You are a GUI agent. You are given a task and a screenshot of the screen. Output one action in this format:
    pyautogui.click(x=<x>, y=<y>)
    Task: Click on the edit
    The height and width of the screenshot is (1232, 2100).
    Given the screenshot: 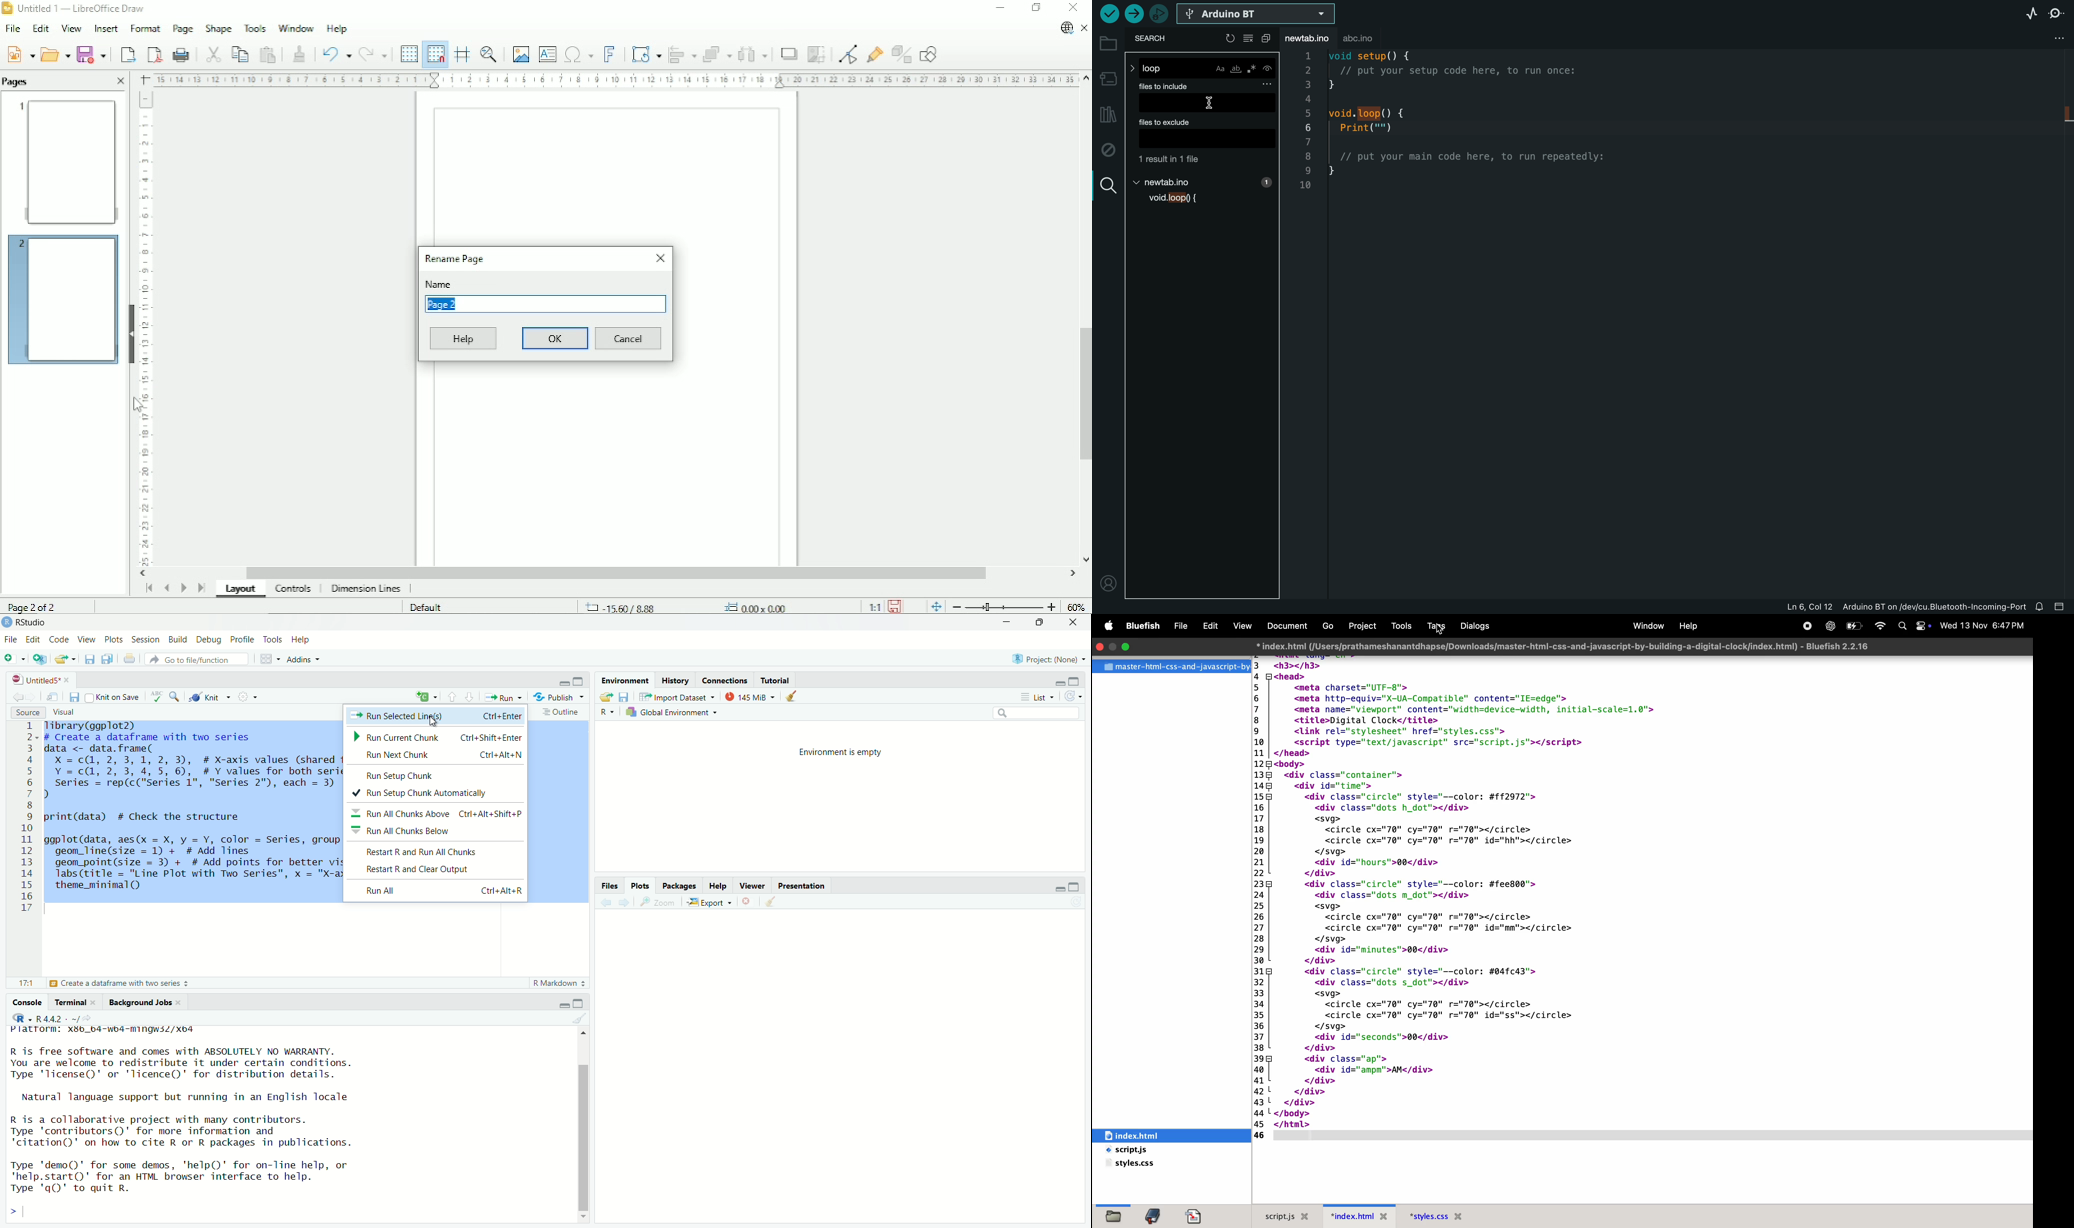 What is the action you would take?
    pyautogui.click(x=34, y=641)
    